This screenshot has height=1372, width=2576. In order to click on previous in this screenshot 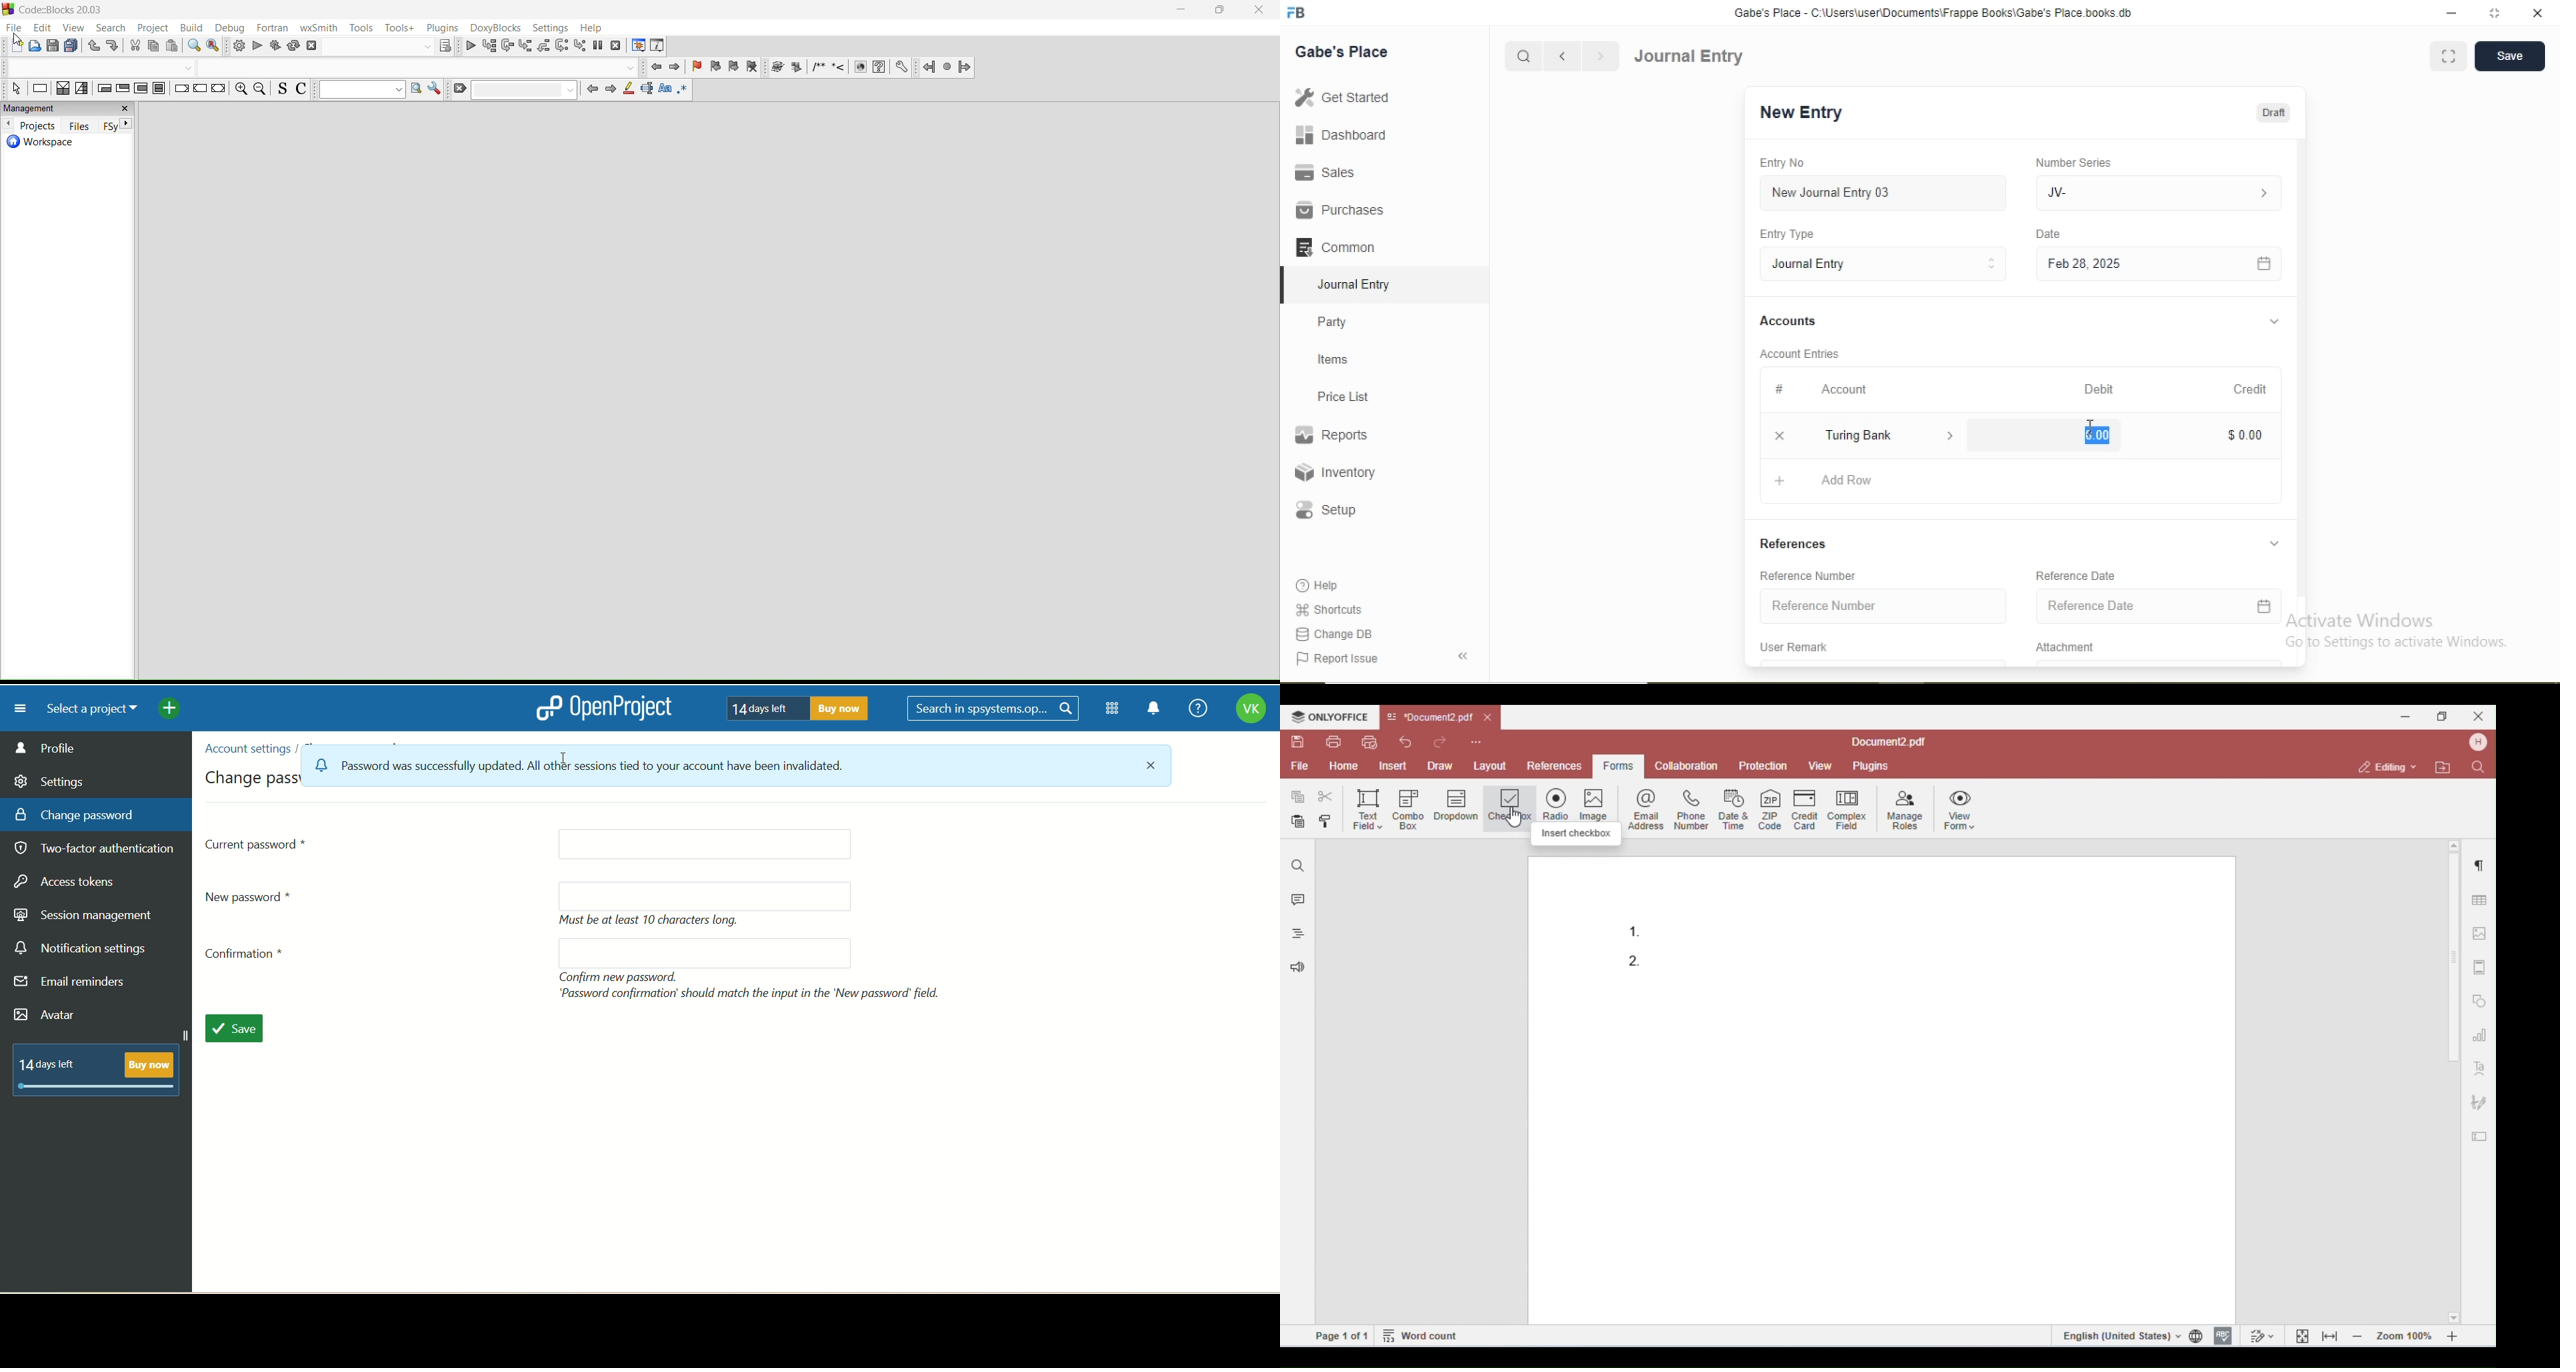, I will do `click(593, 91)`.